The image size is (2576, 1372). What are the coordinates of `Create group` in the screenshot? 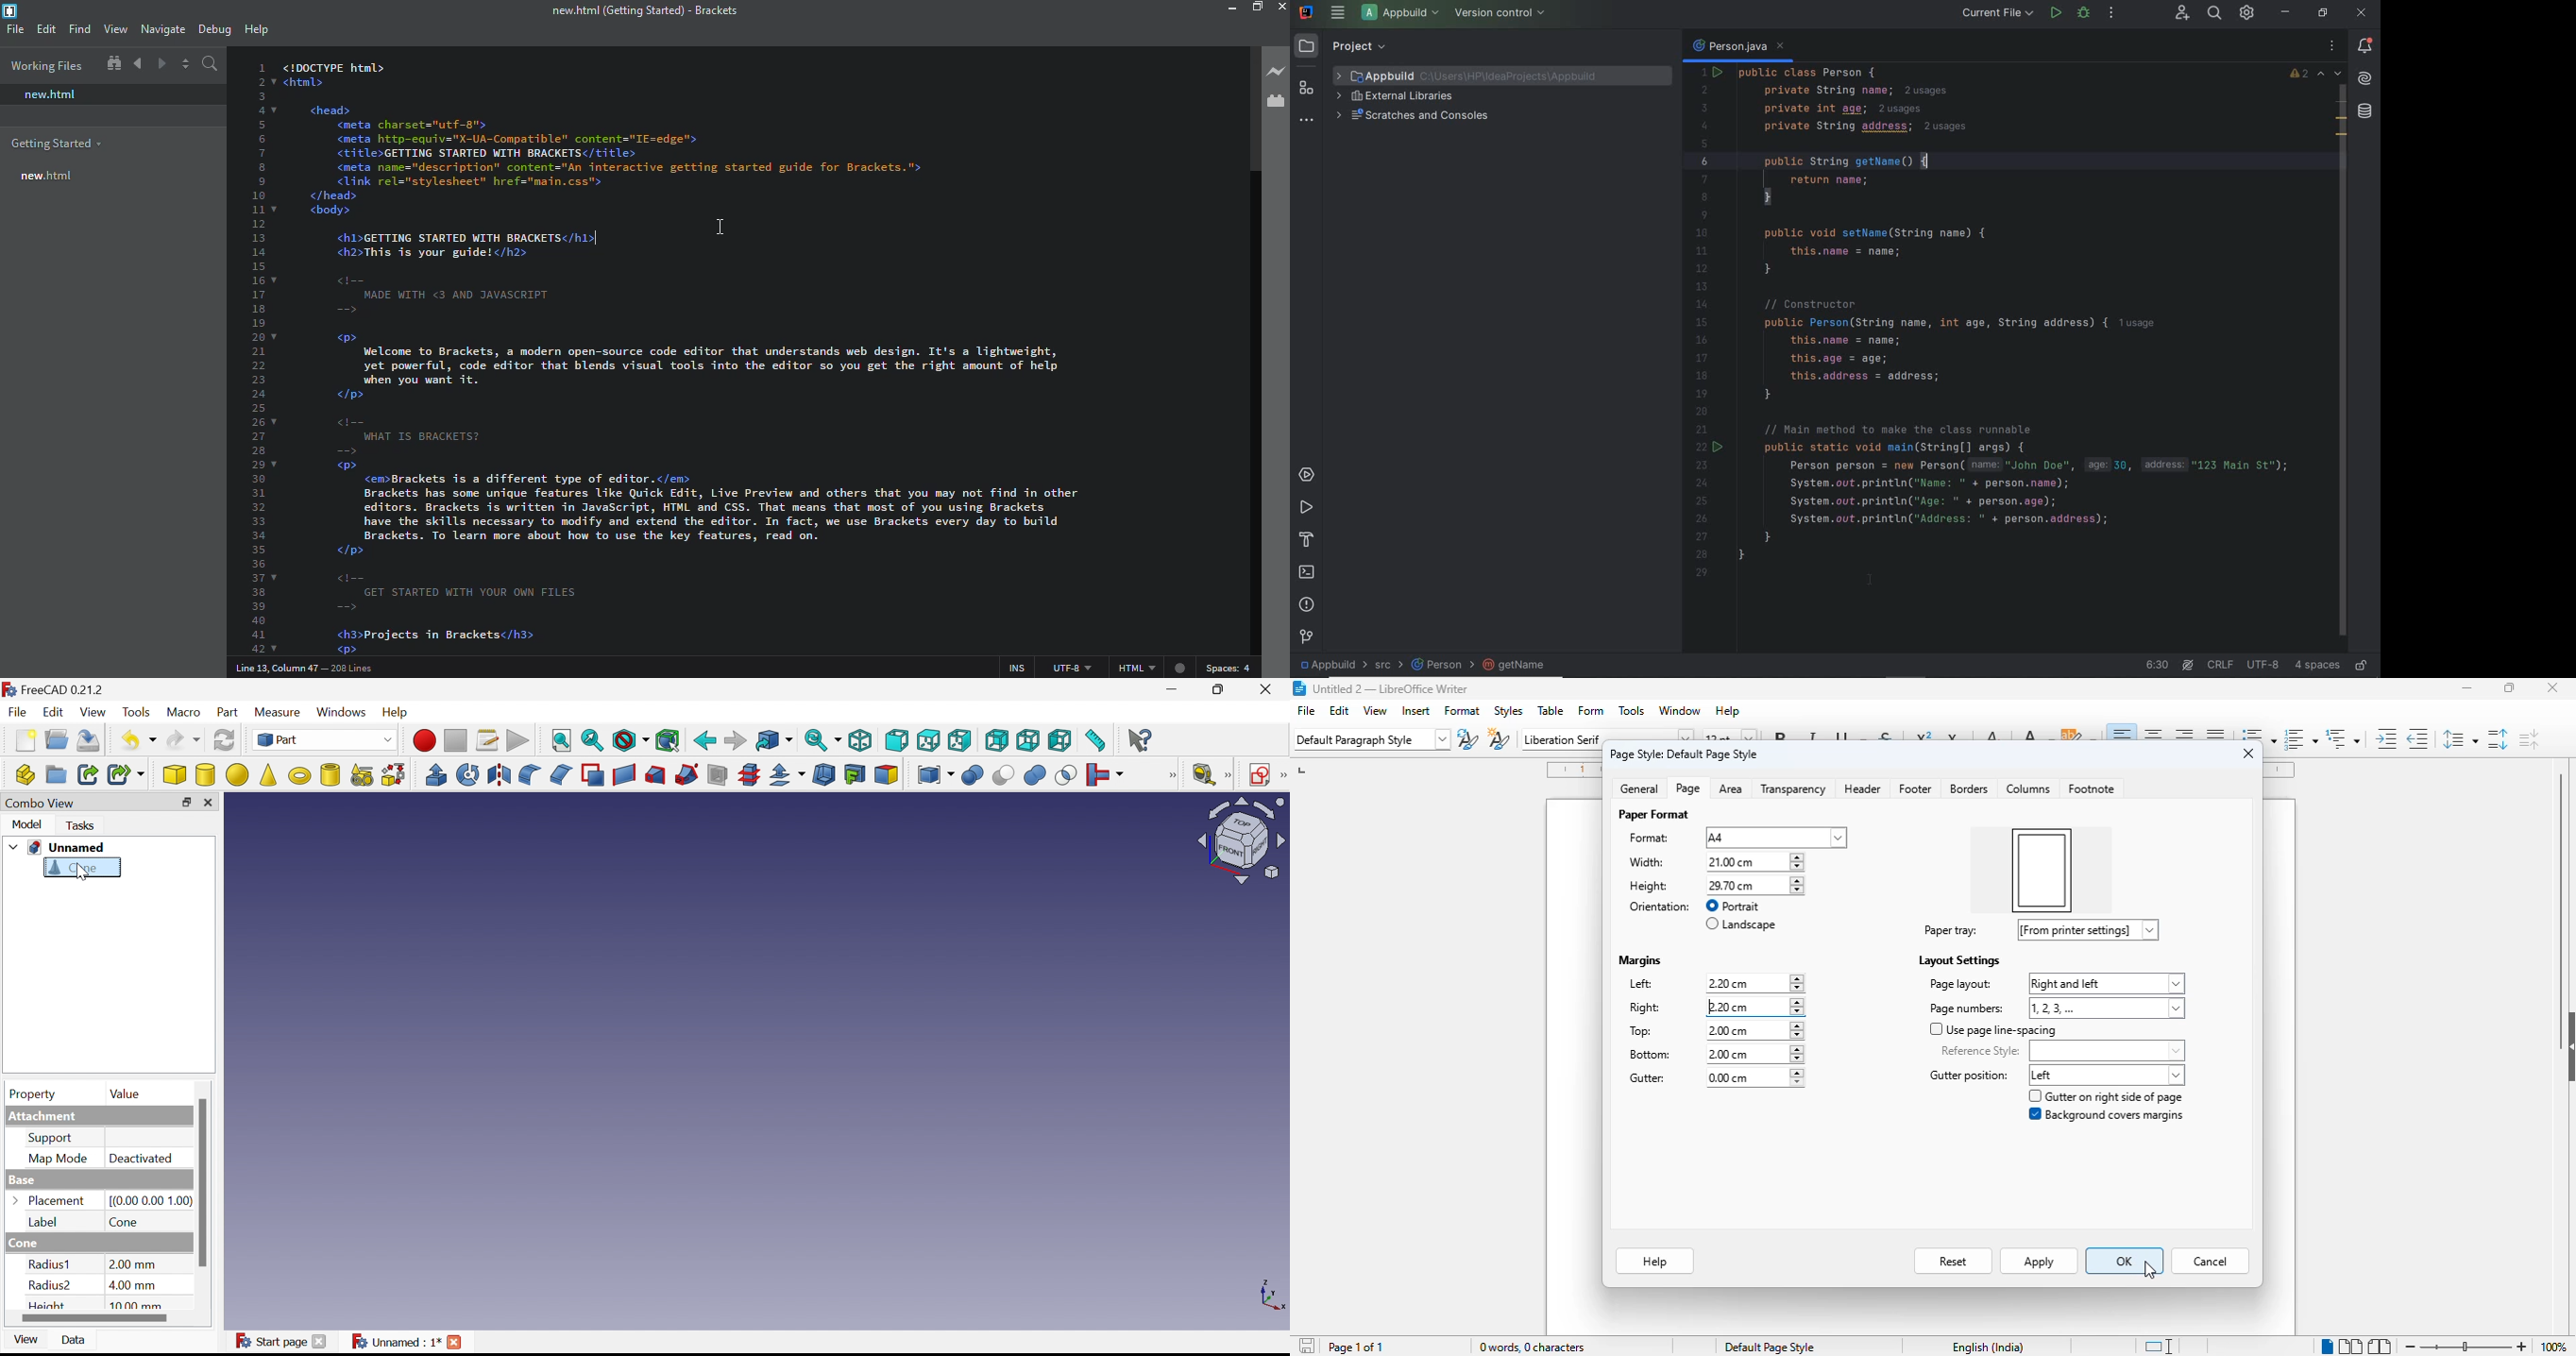 It's located at (56, 775).